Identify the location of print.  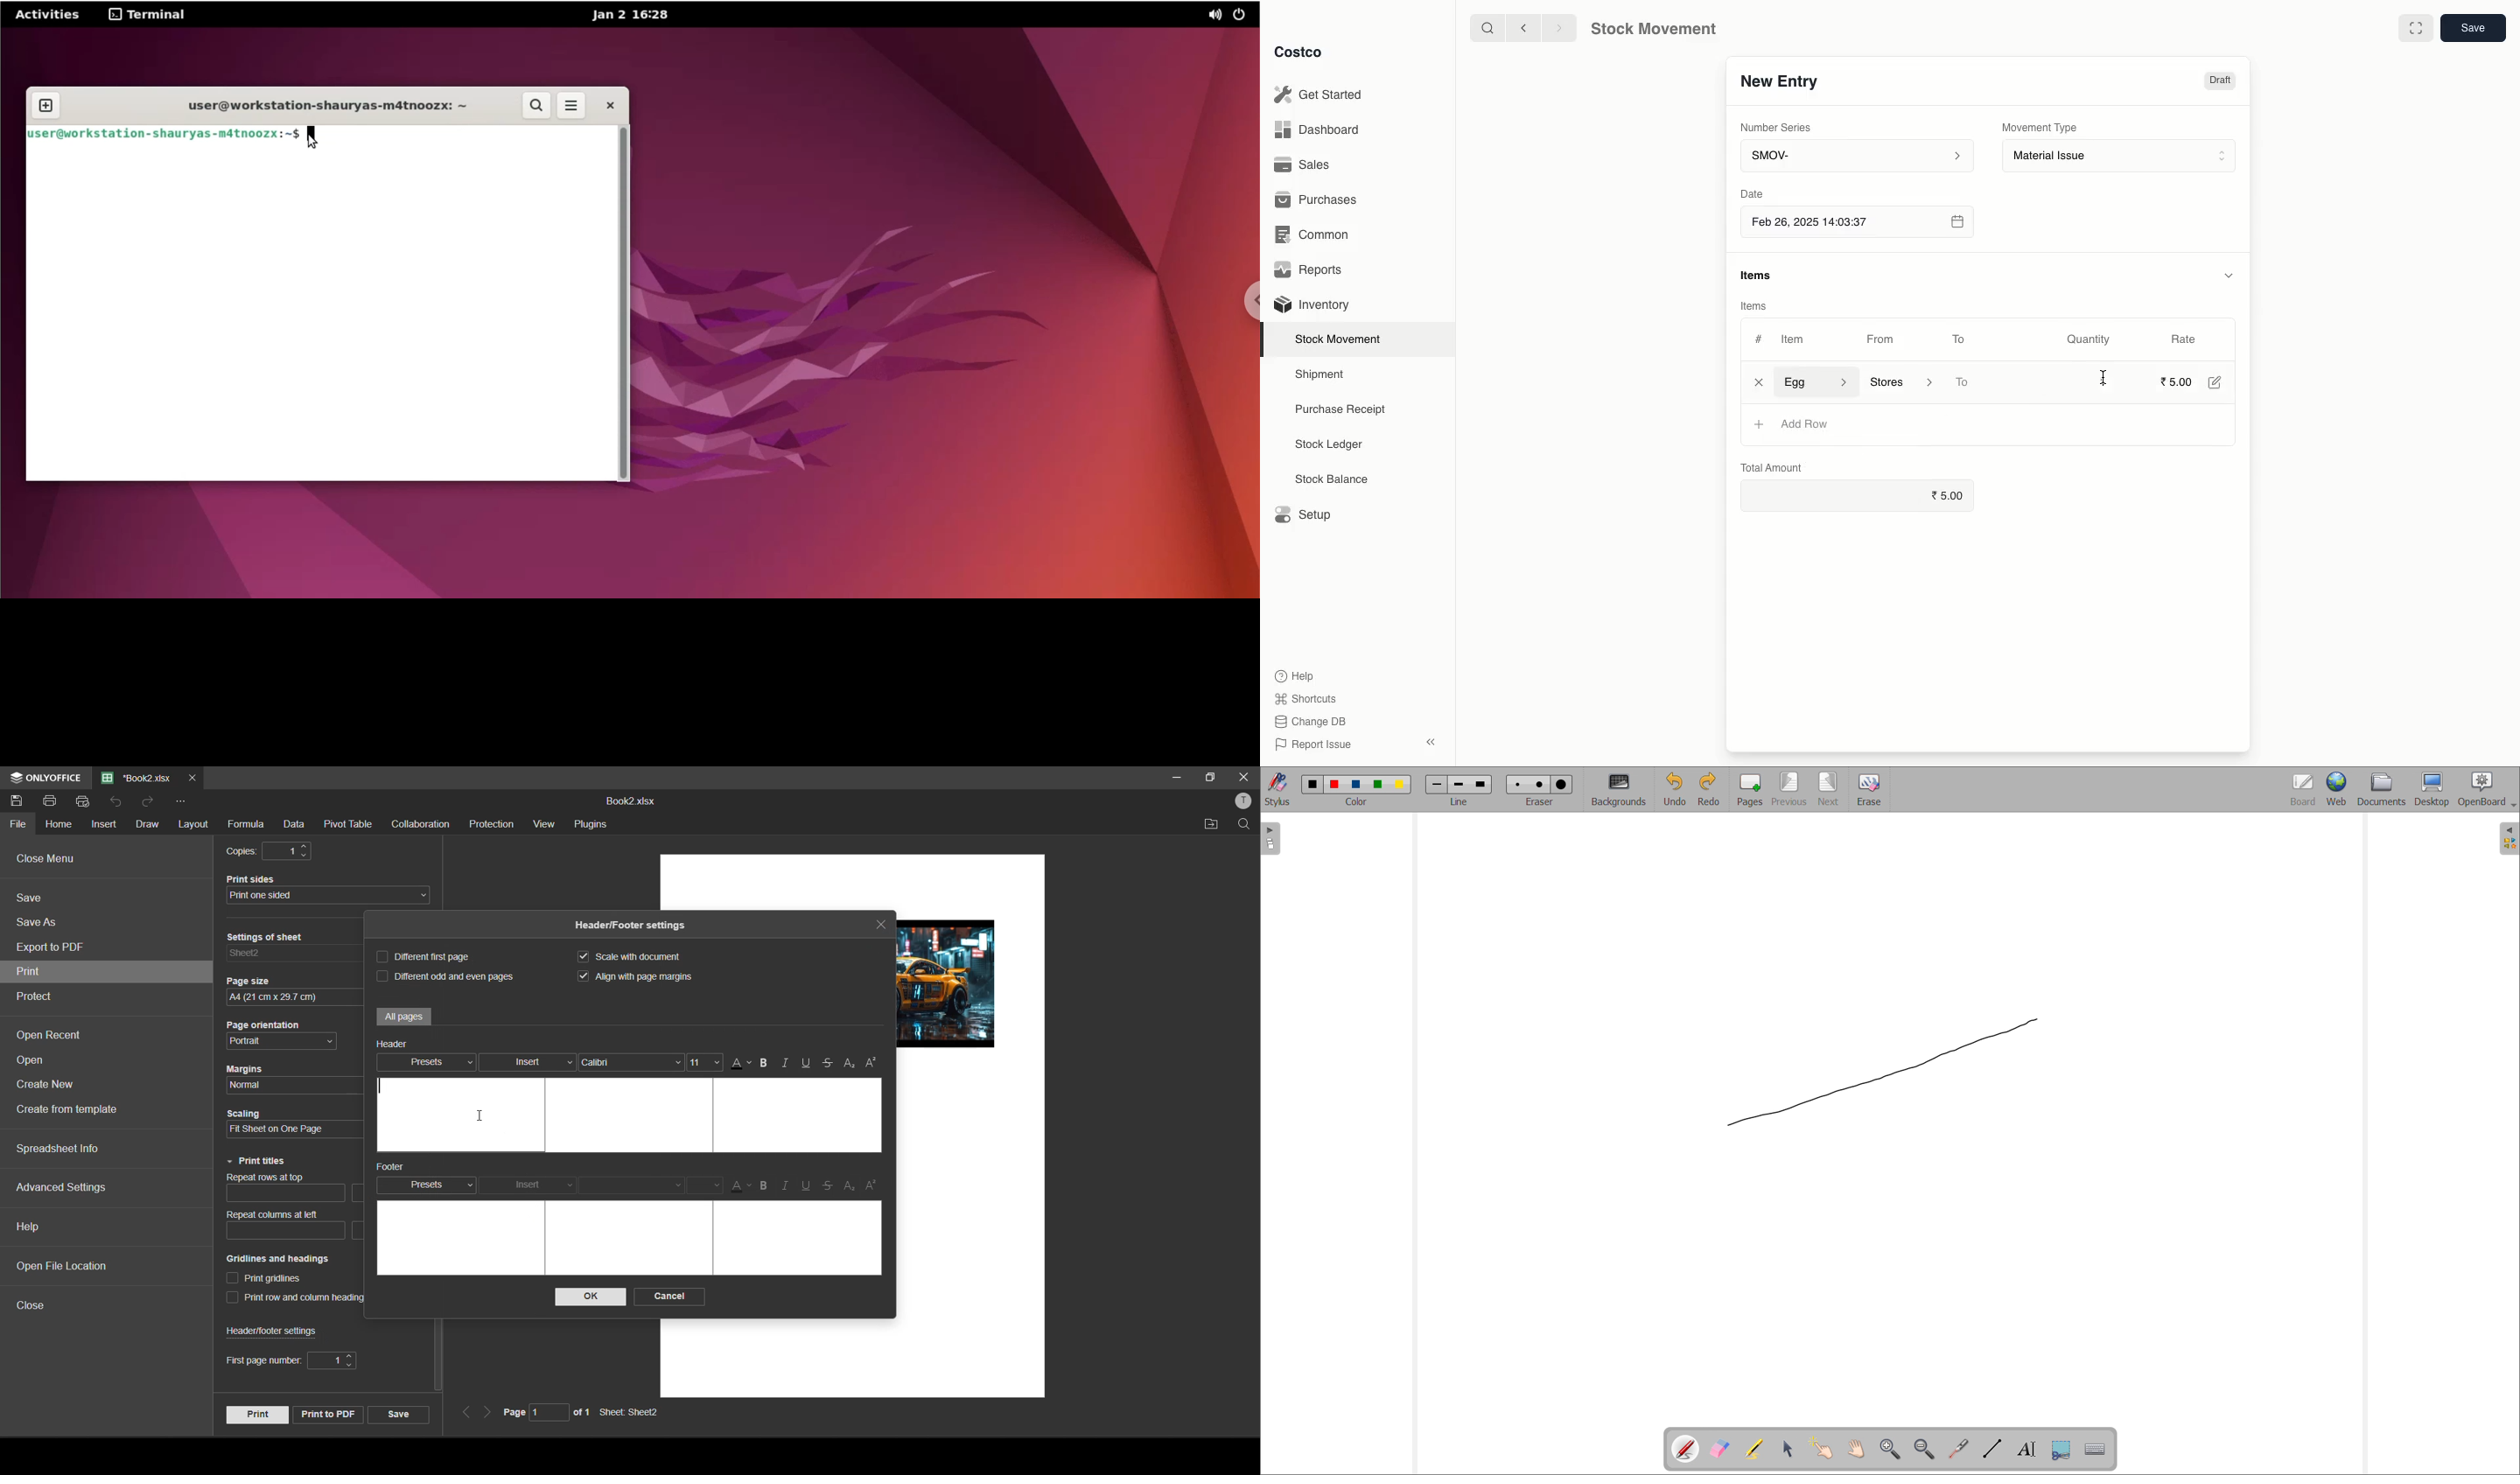
(49, 801).